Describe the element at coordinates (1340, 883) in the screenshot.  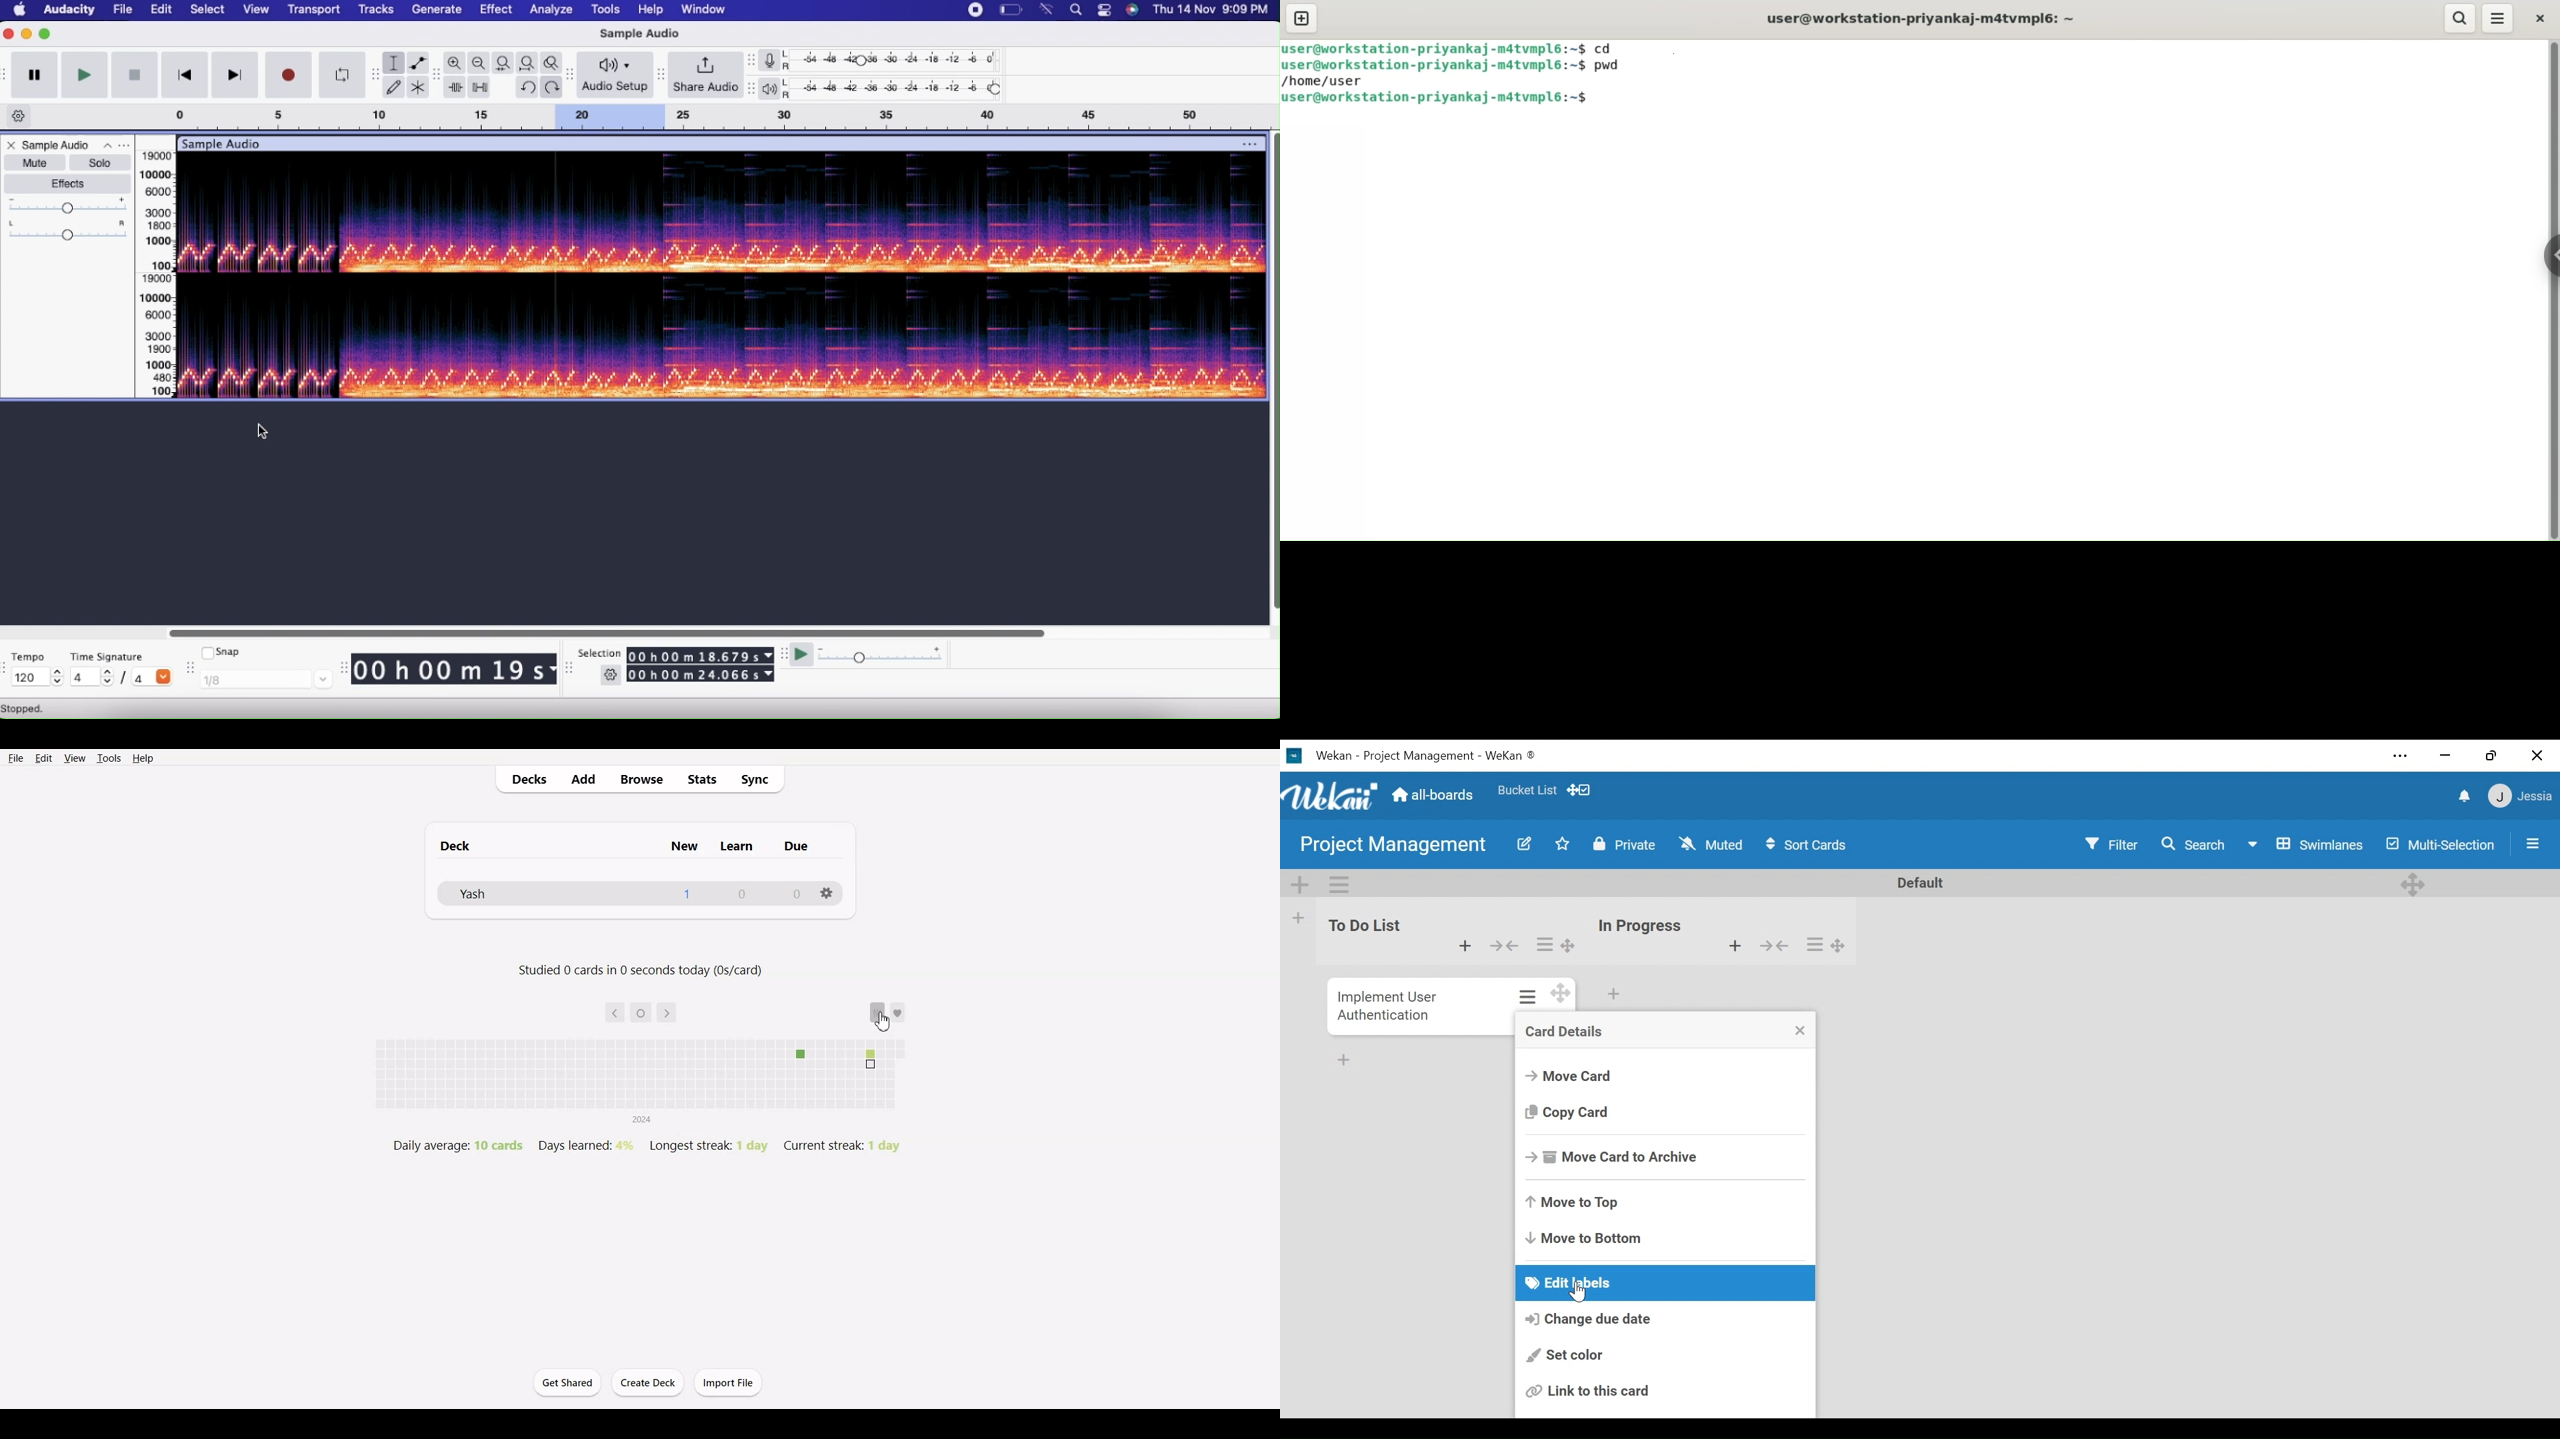
I see `swimlane actions` at that location.